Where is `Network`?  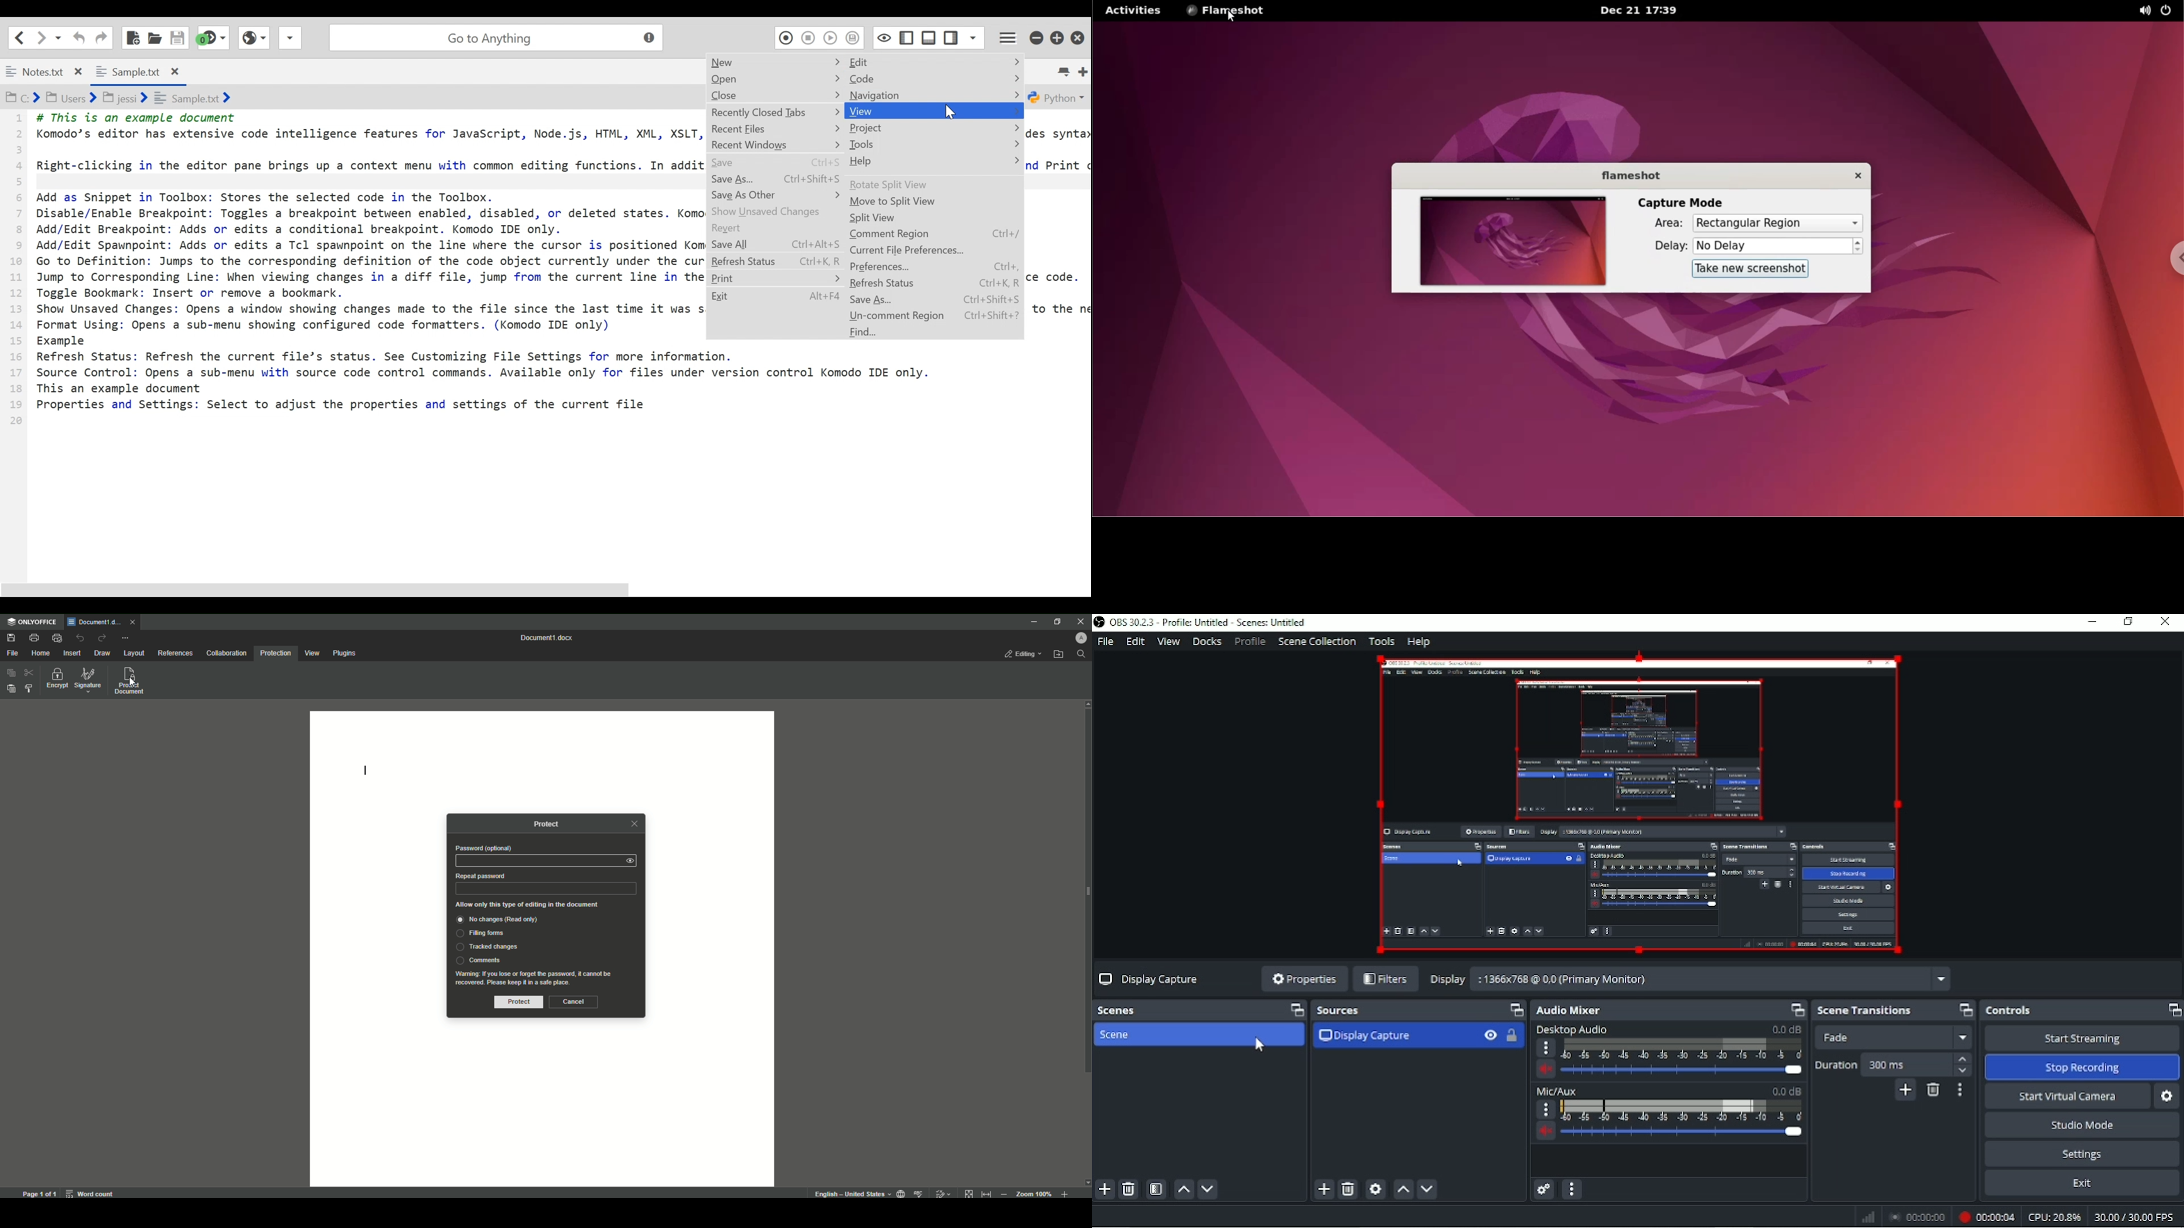 Network is located at coordinates (1868, 1218).